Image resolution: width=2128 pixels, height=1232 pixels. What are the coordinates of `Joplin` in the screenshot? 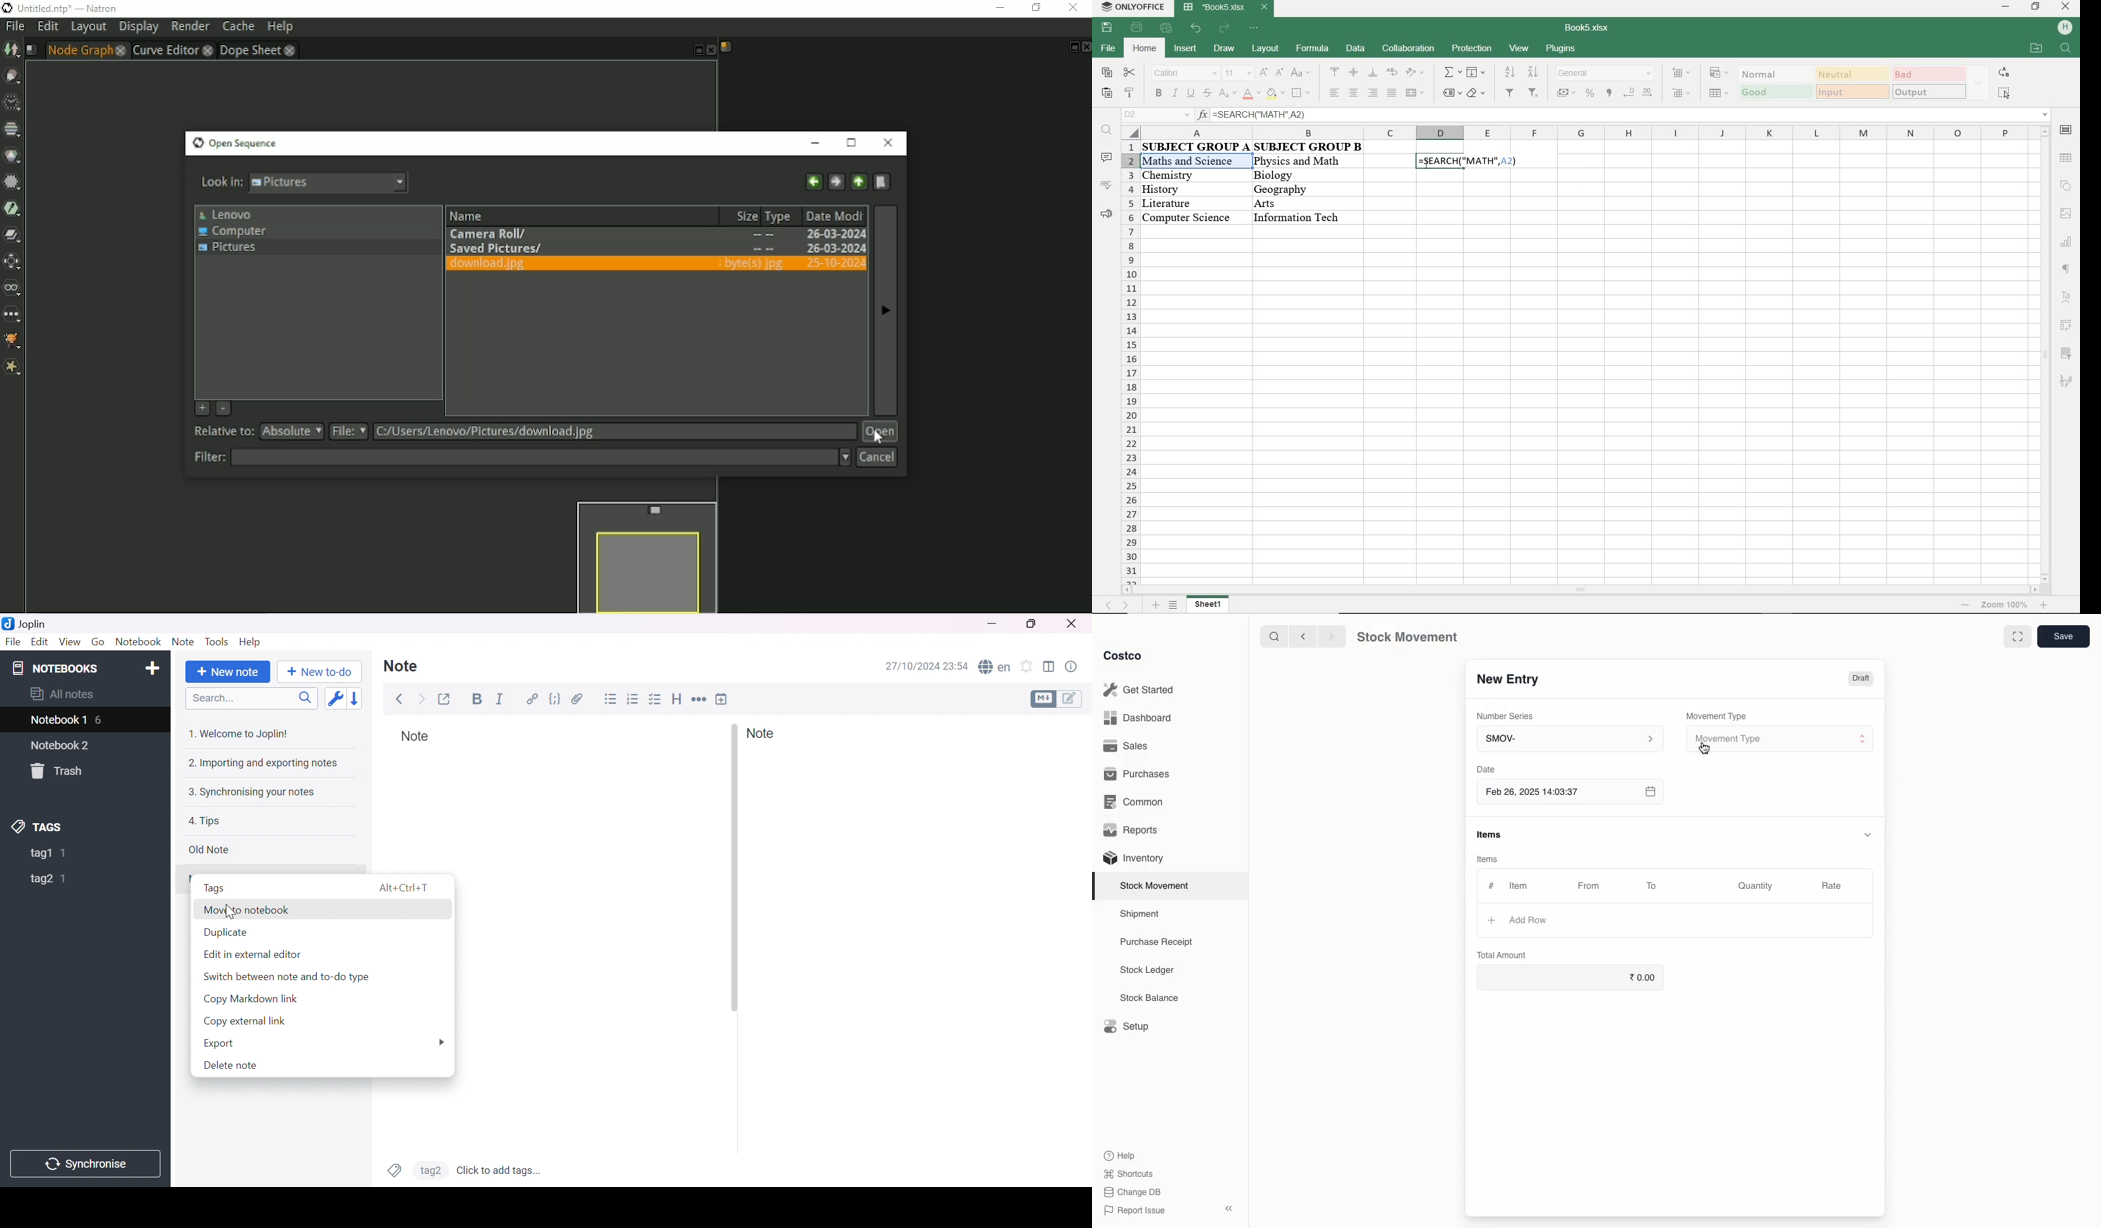 It's located at (26, 624).